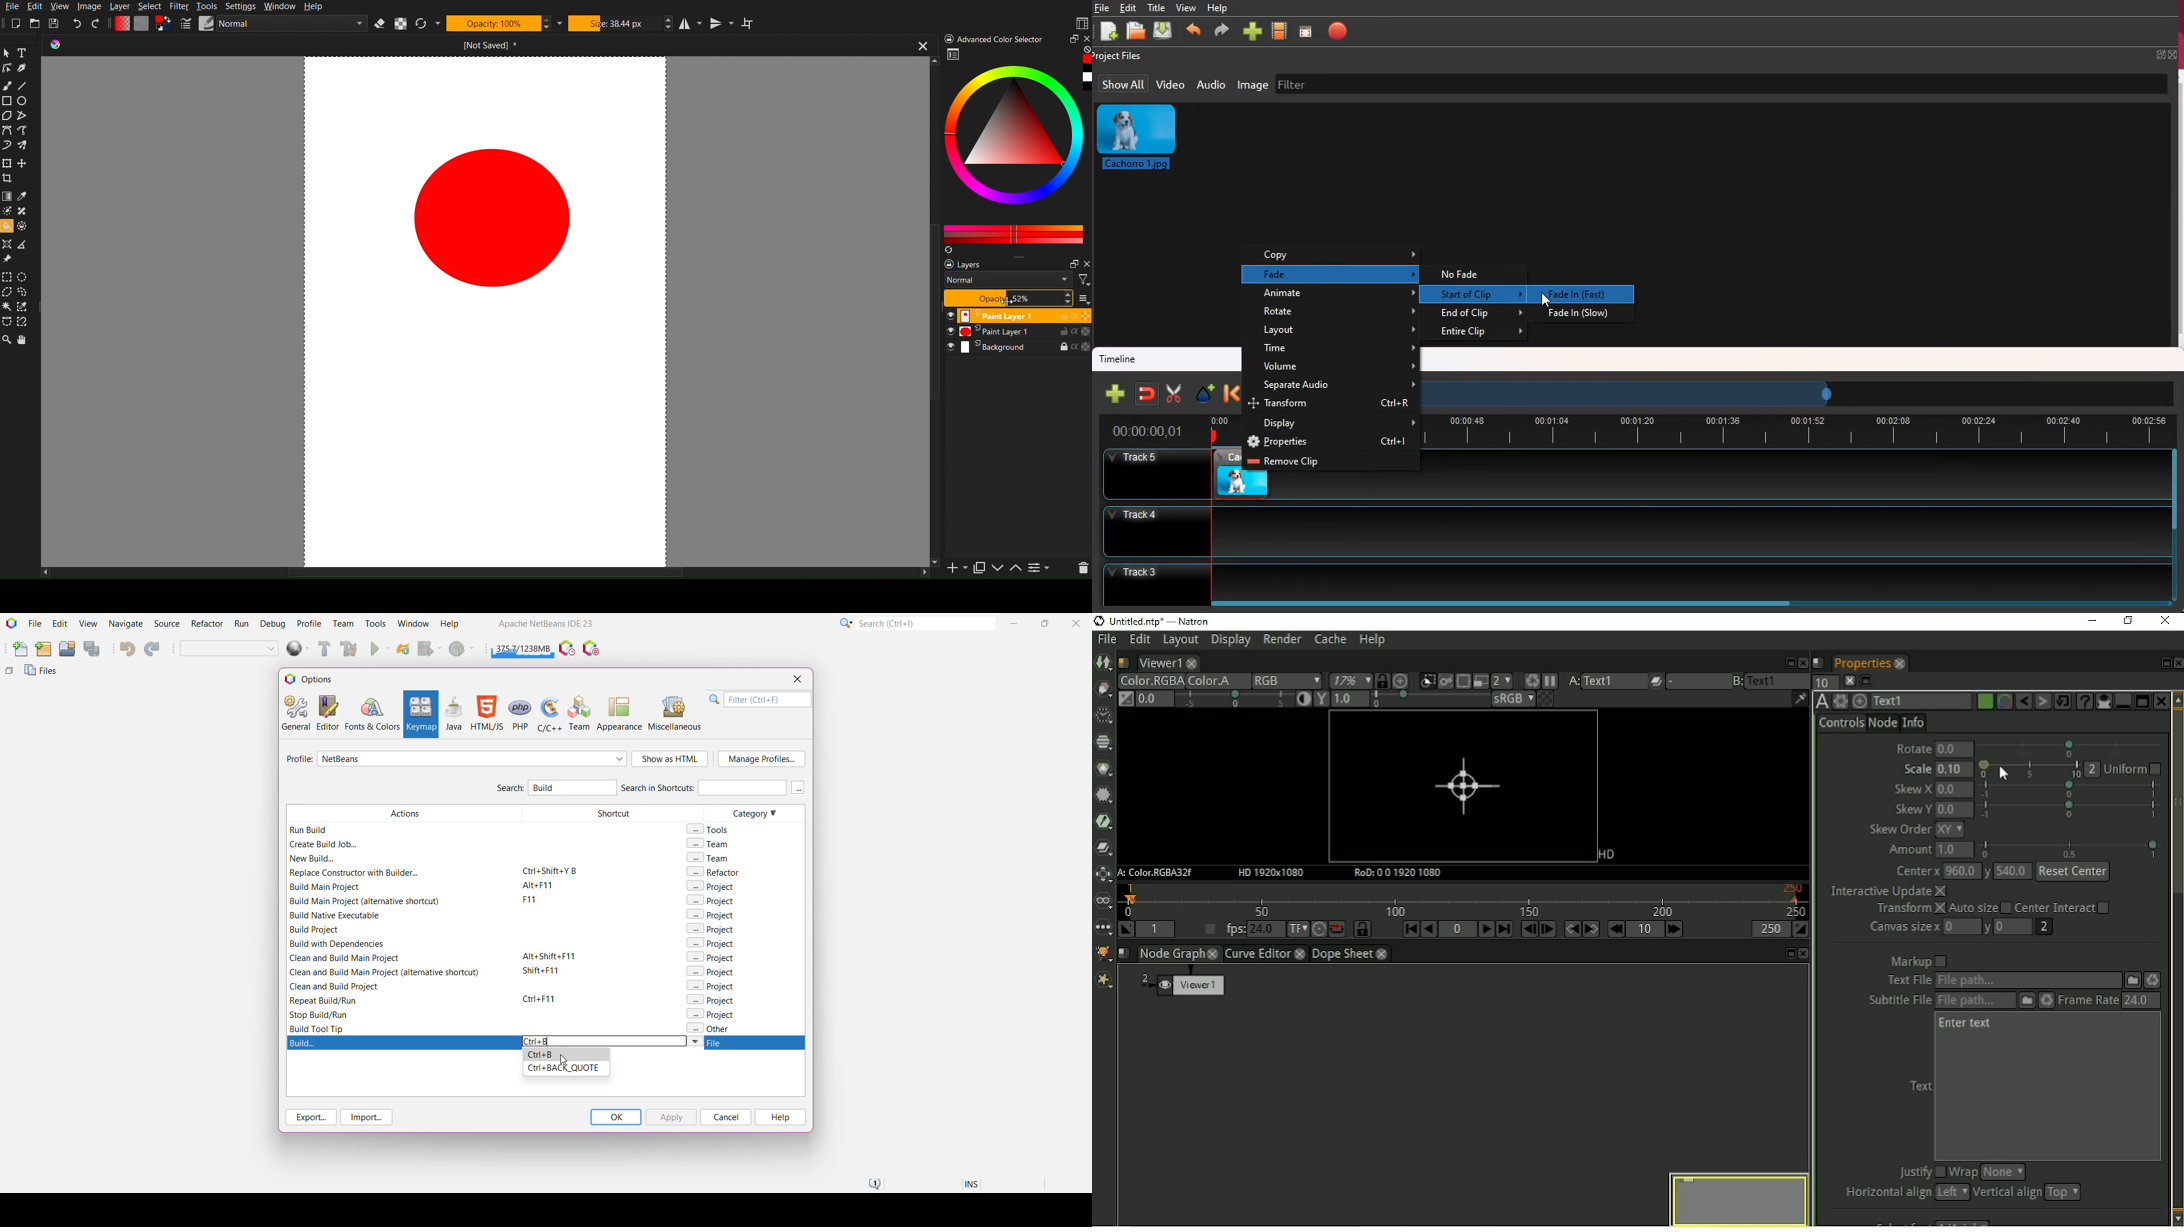 Image resolution: width=2184 pixels, height=1232 pixels. What do you see at coordinates (24, 323) in the screenshot?
I see `Magnetic Curve` at bounding box center [24, 323].